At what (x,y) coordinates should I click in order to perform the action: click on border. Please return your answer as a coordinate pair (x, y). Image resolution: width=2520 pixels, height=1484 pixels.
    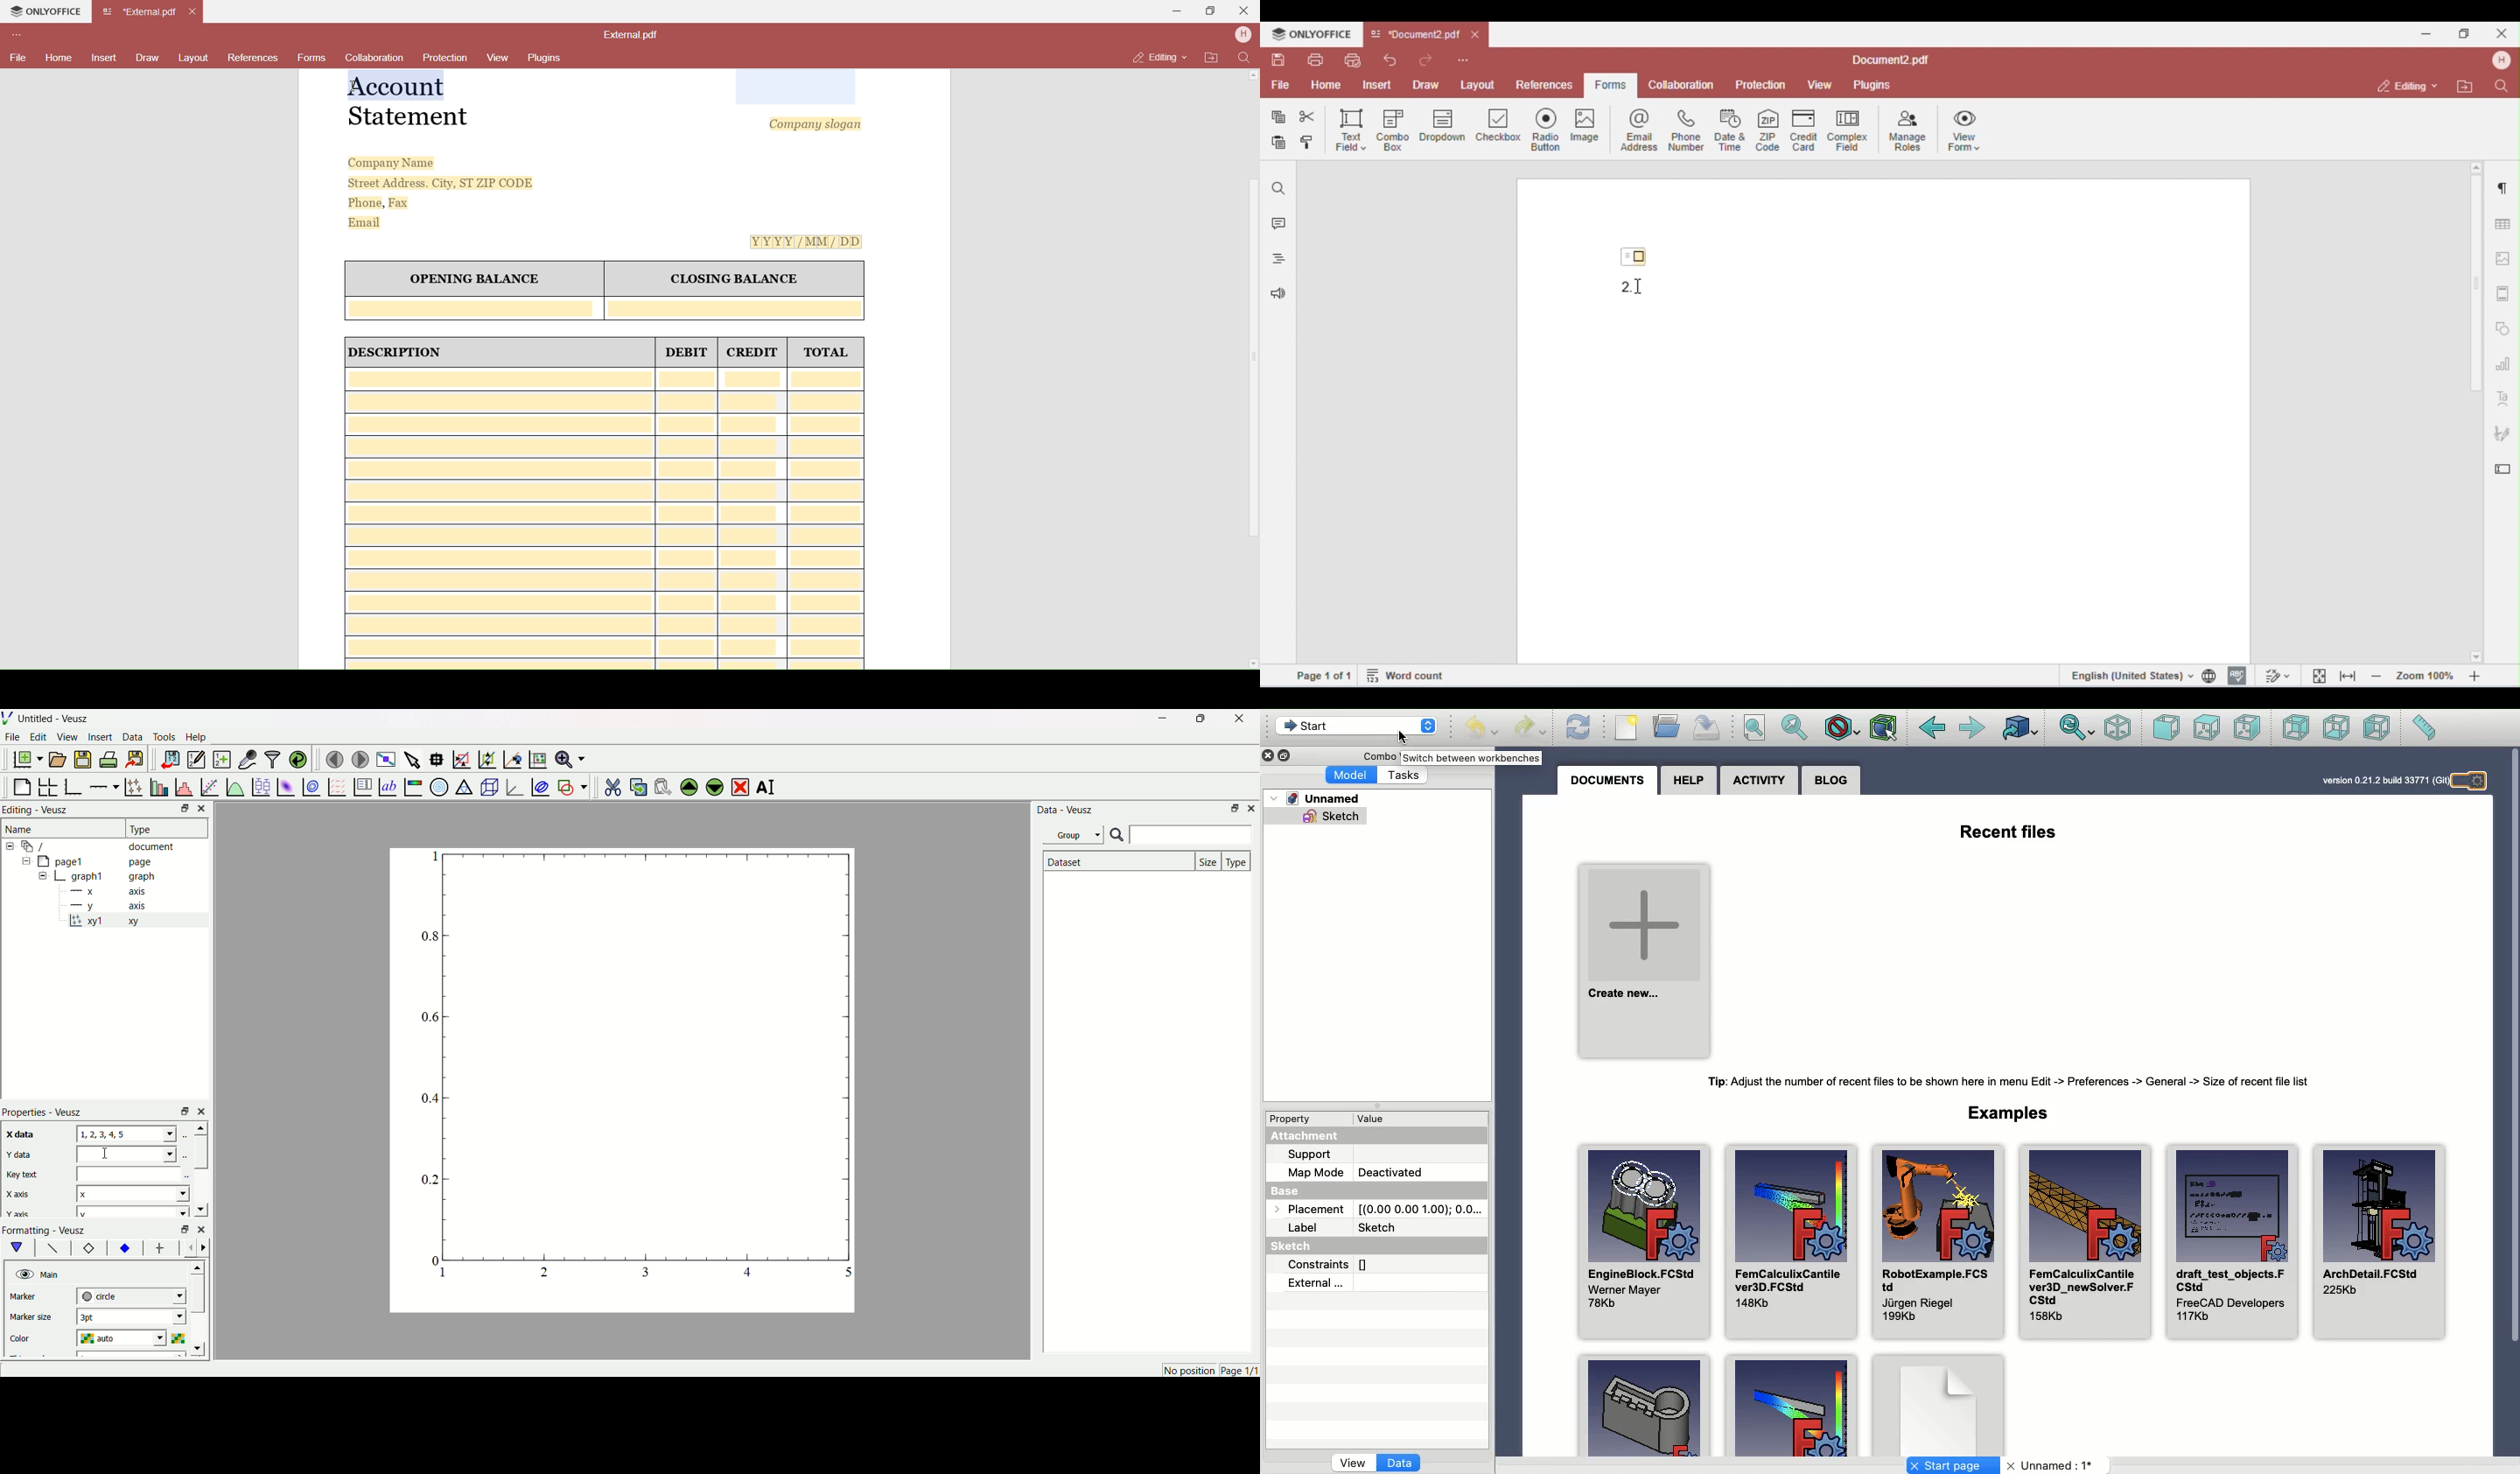
    Looking at the image, I should click on (89, 1249).